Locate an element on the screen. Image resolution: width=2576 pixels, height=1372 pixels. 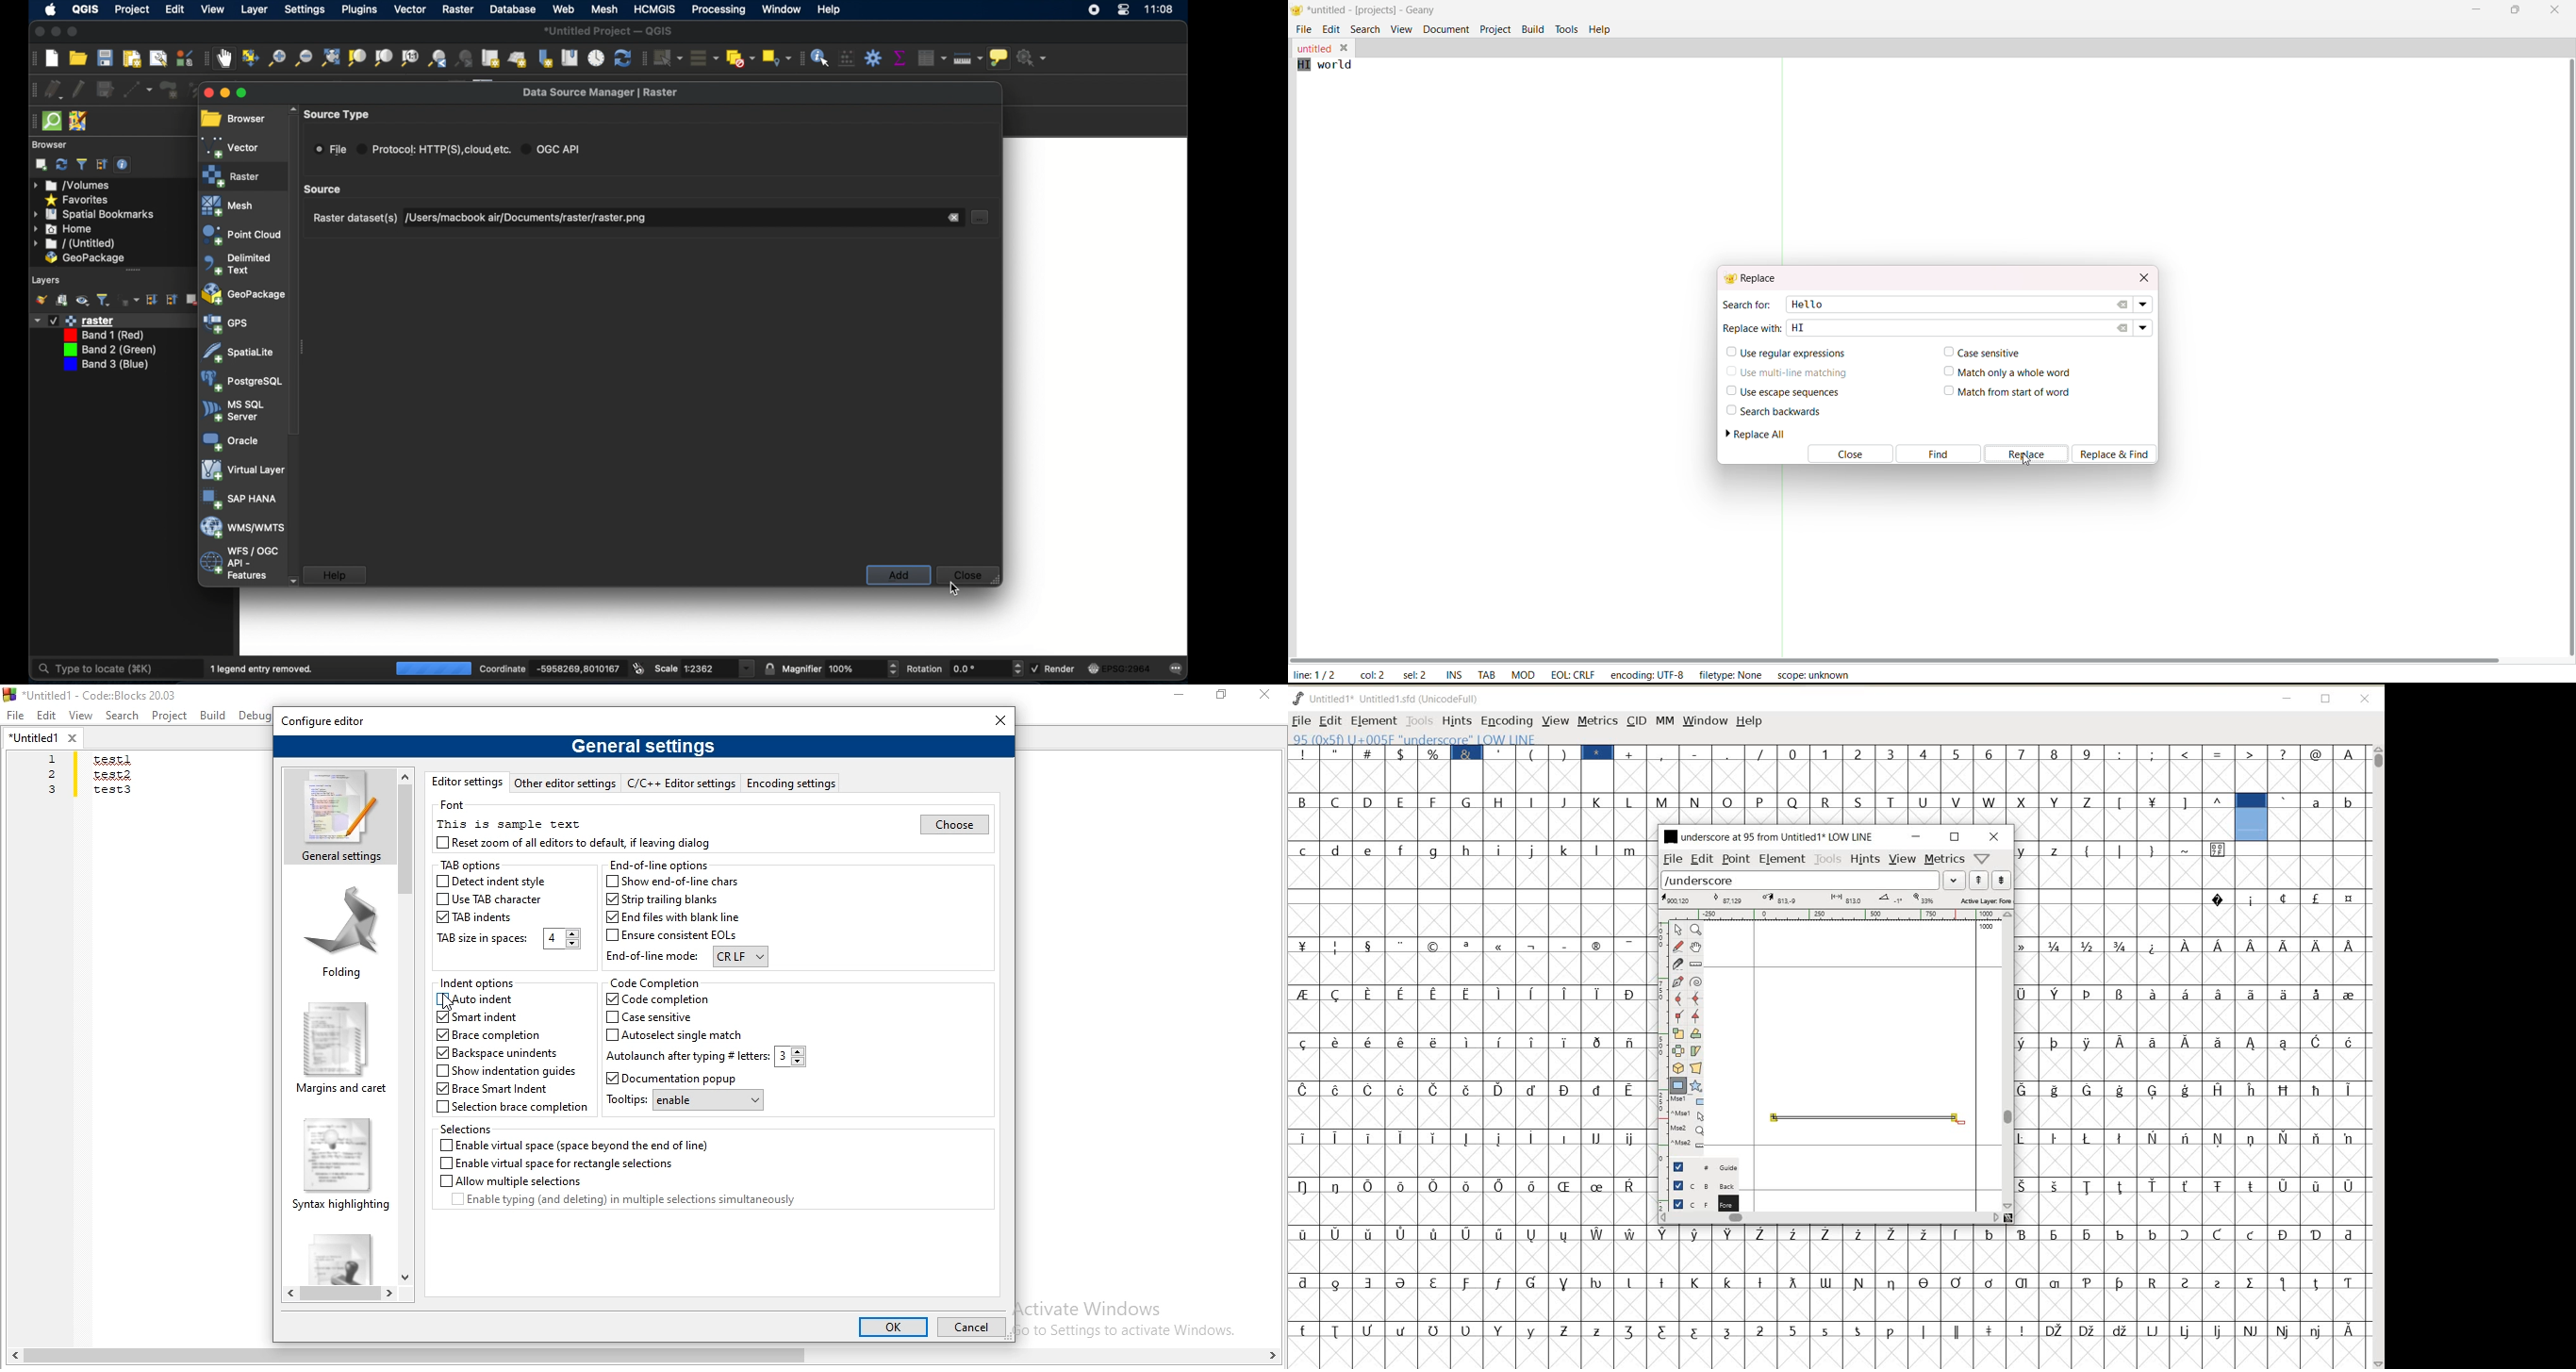
favorites is located at coordinates (79, 199).